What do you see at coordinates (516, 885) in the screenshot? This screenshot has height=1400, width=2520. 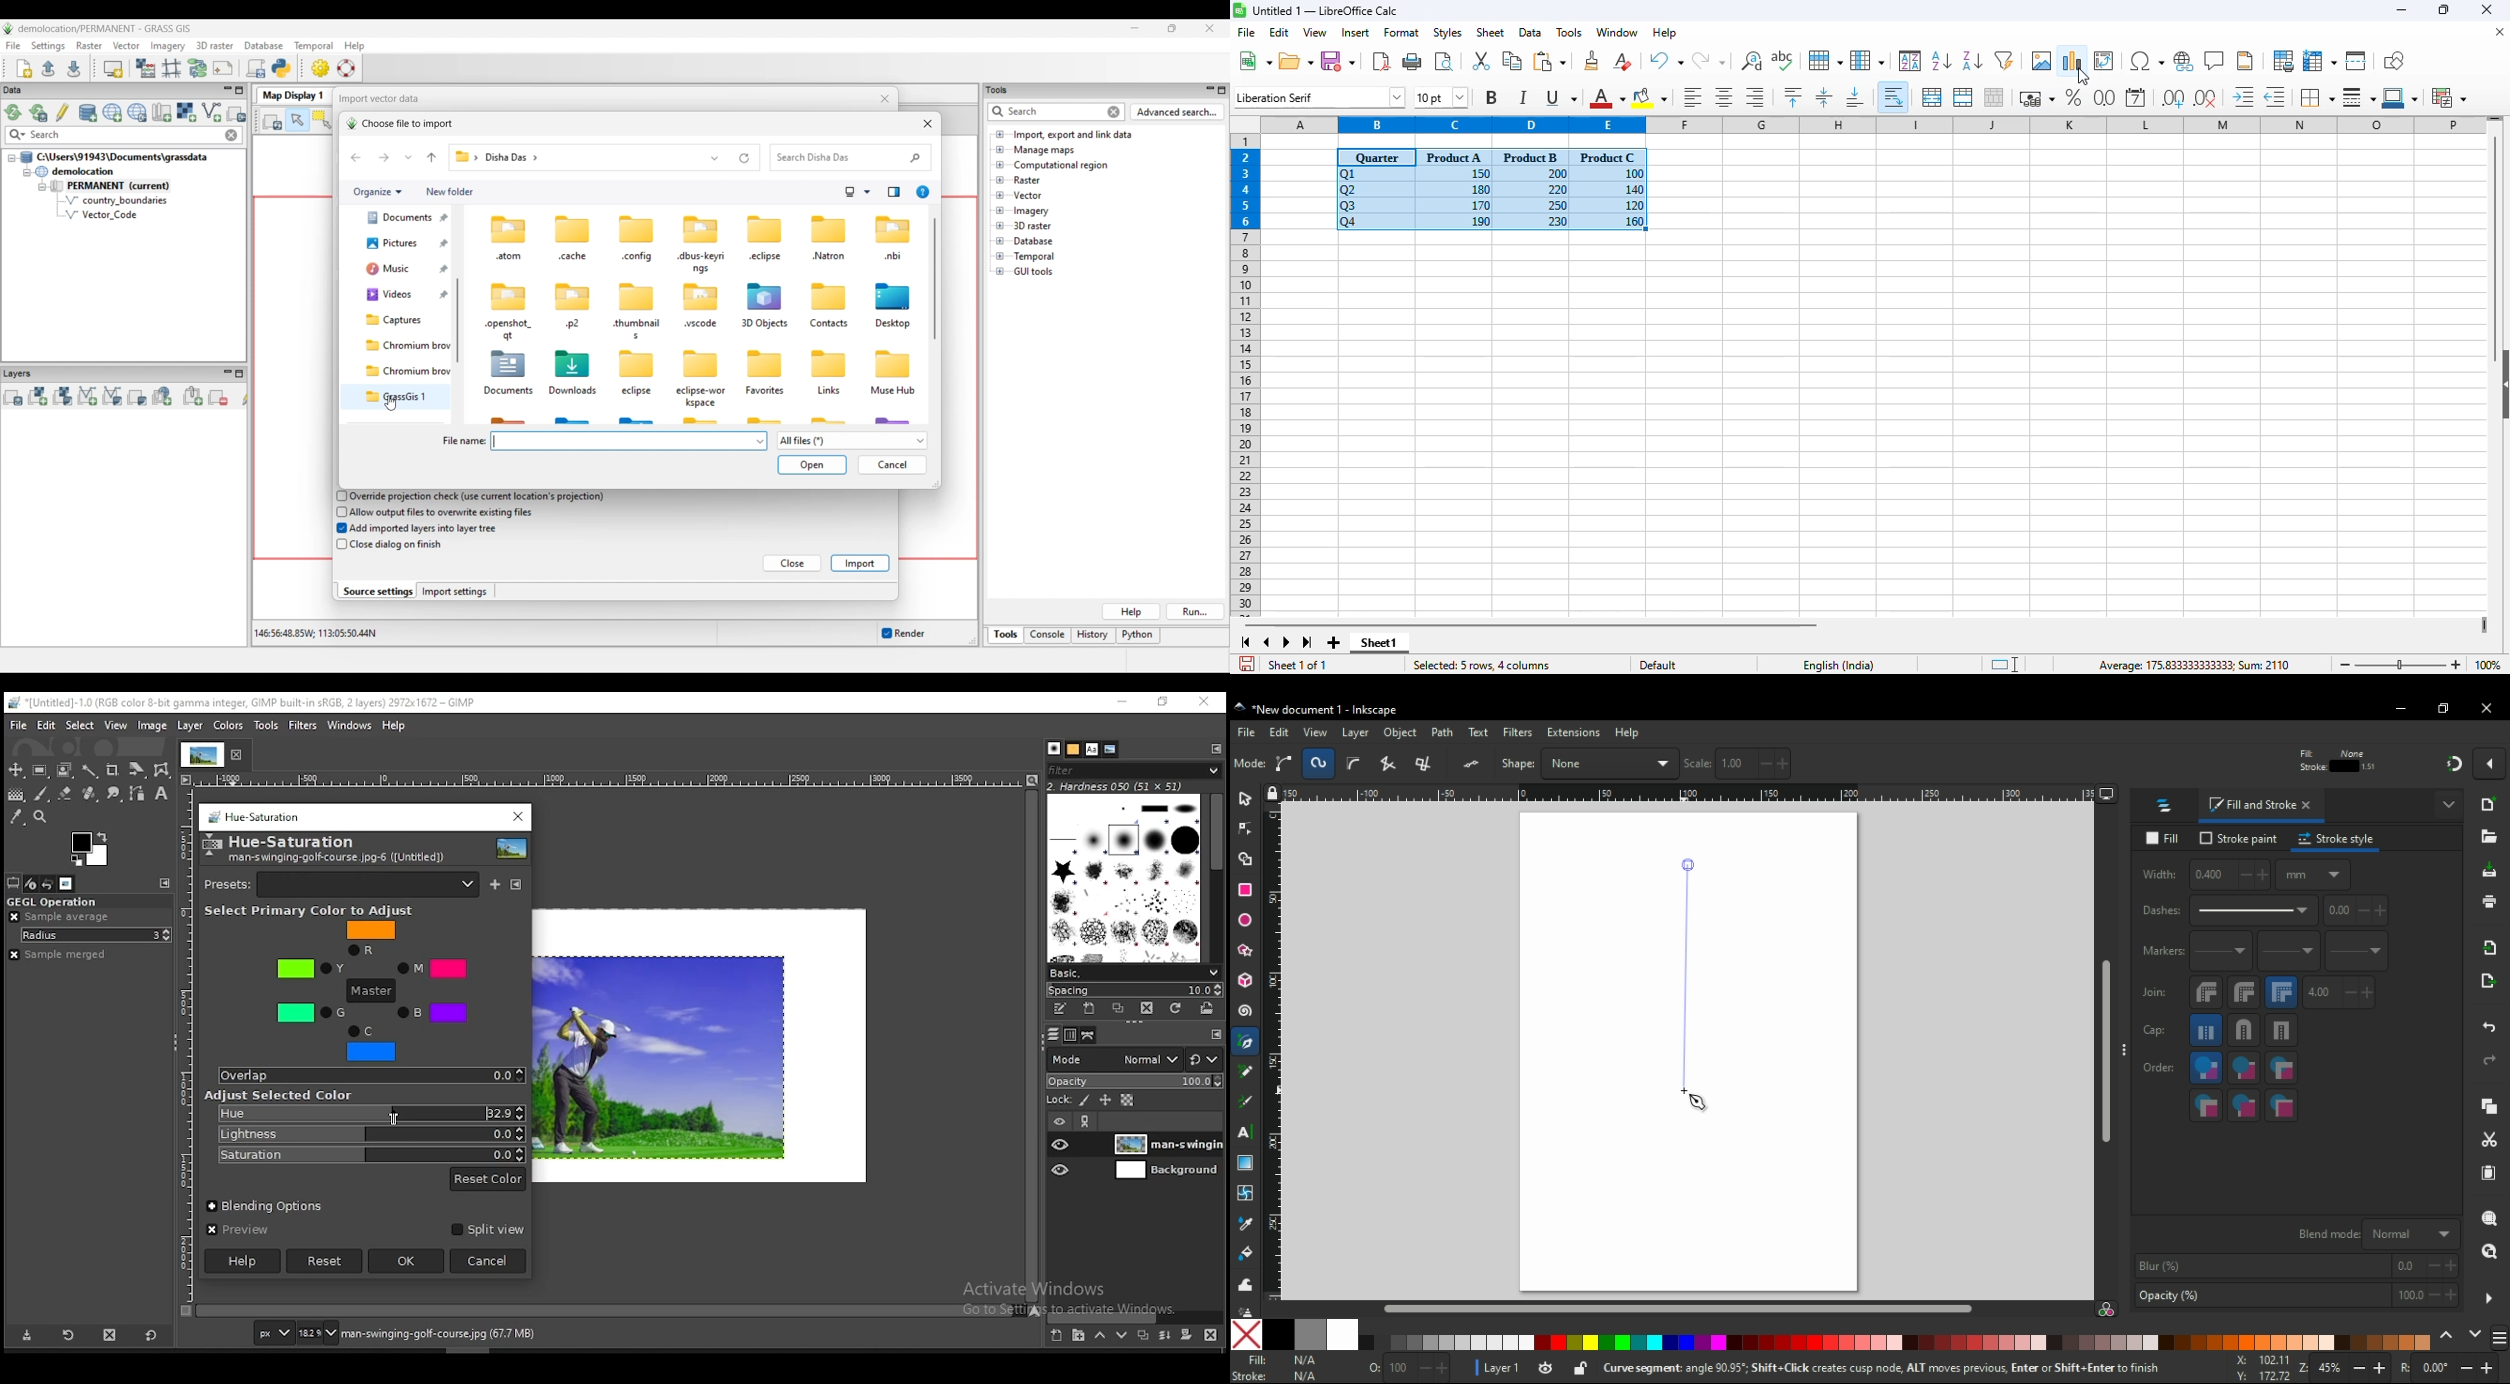 I see `configure` at bounding box center [516, 885].